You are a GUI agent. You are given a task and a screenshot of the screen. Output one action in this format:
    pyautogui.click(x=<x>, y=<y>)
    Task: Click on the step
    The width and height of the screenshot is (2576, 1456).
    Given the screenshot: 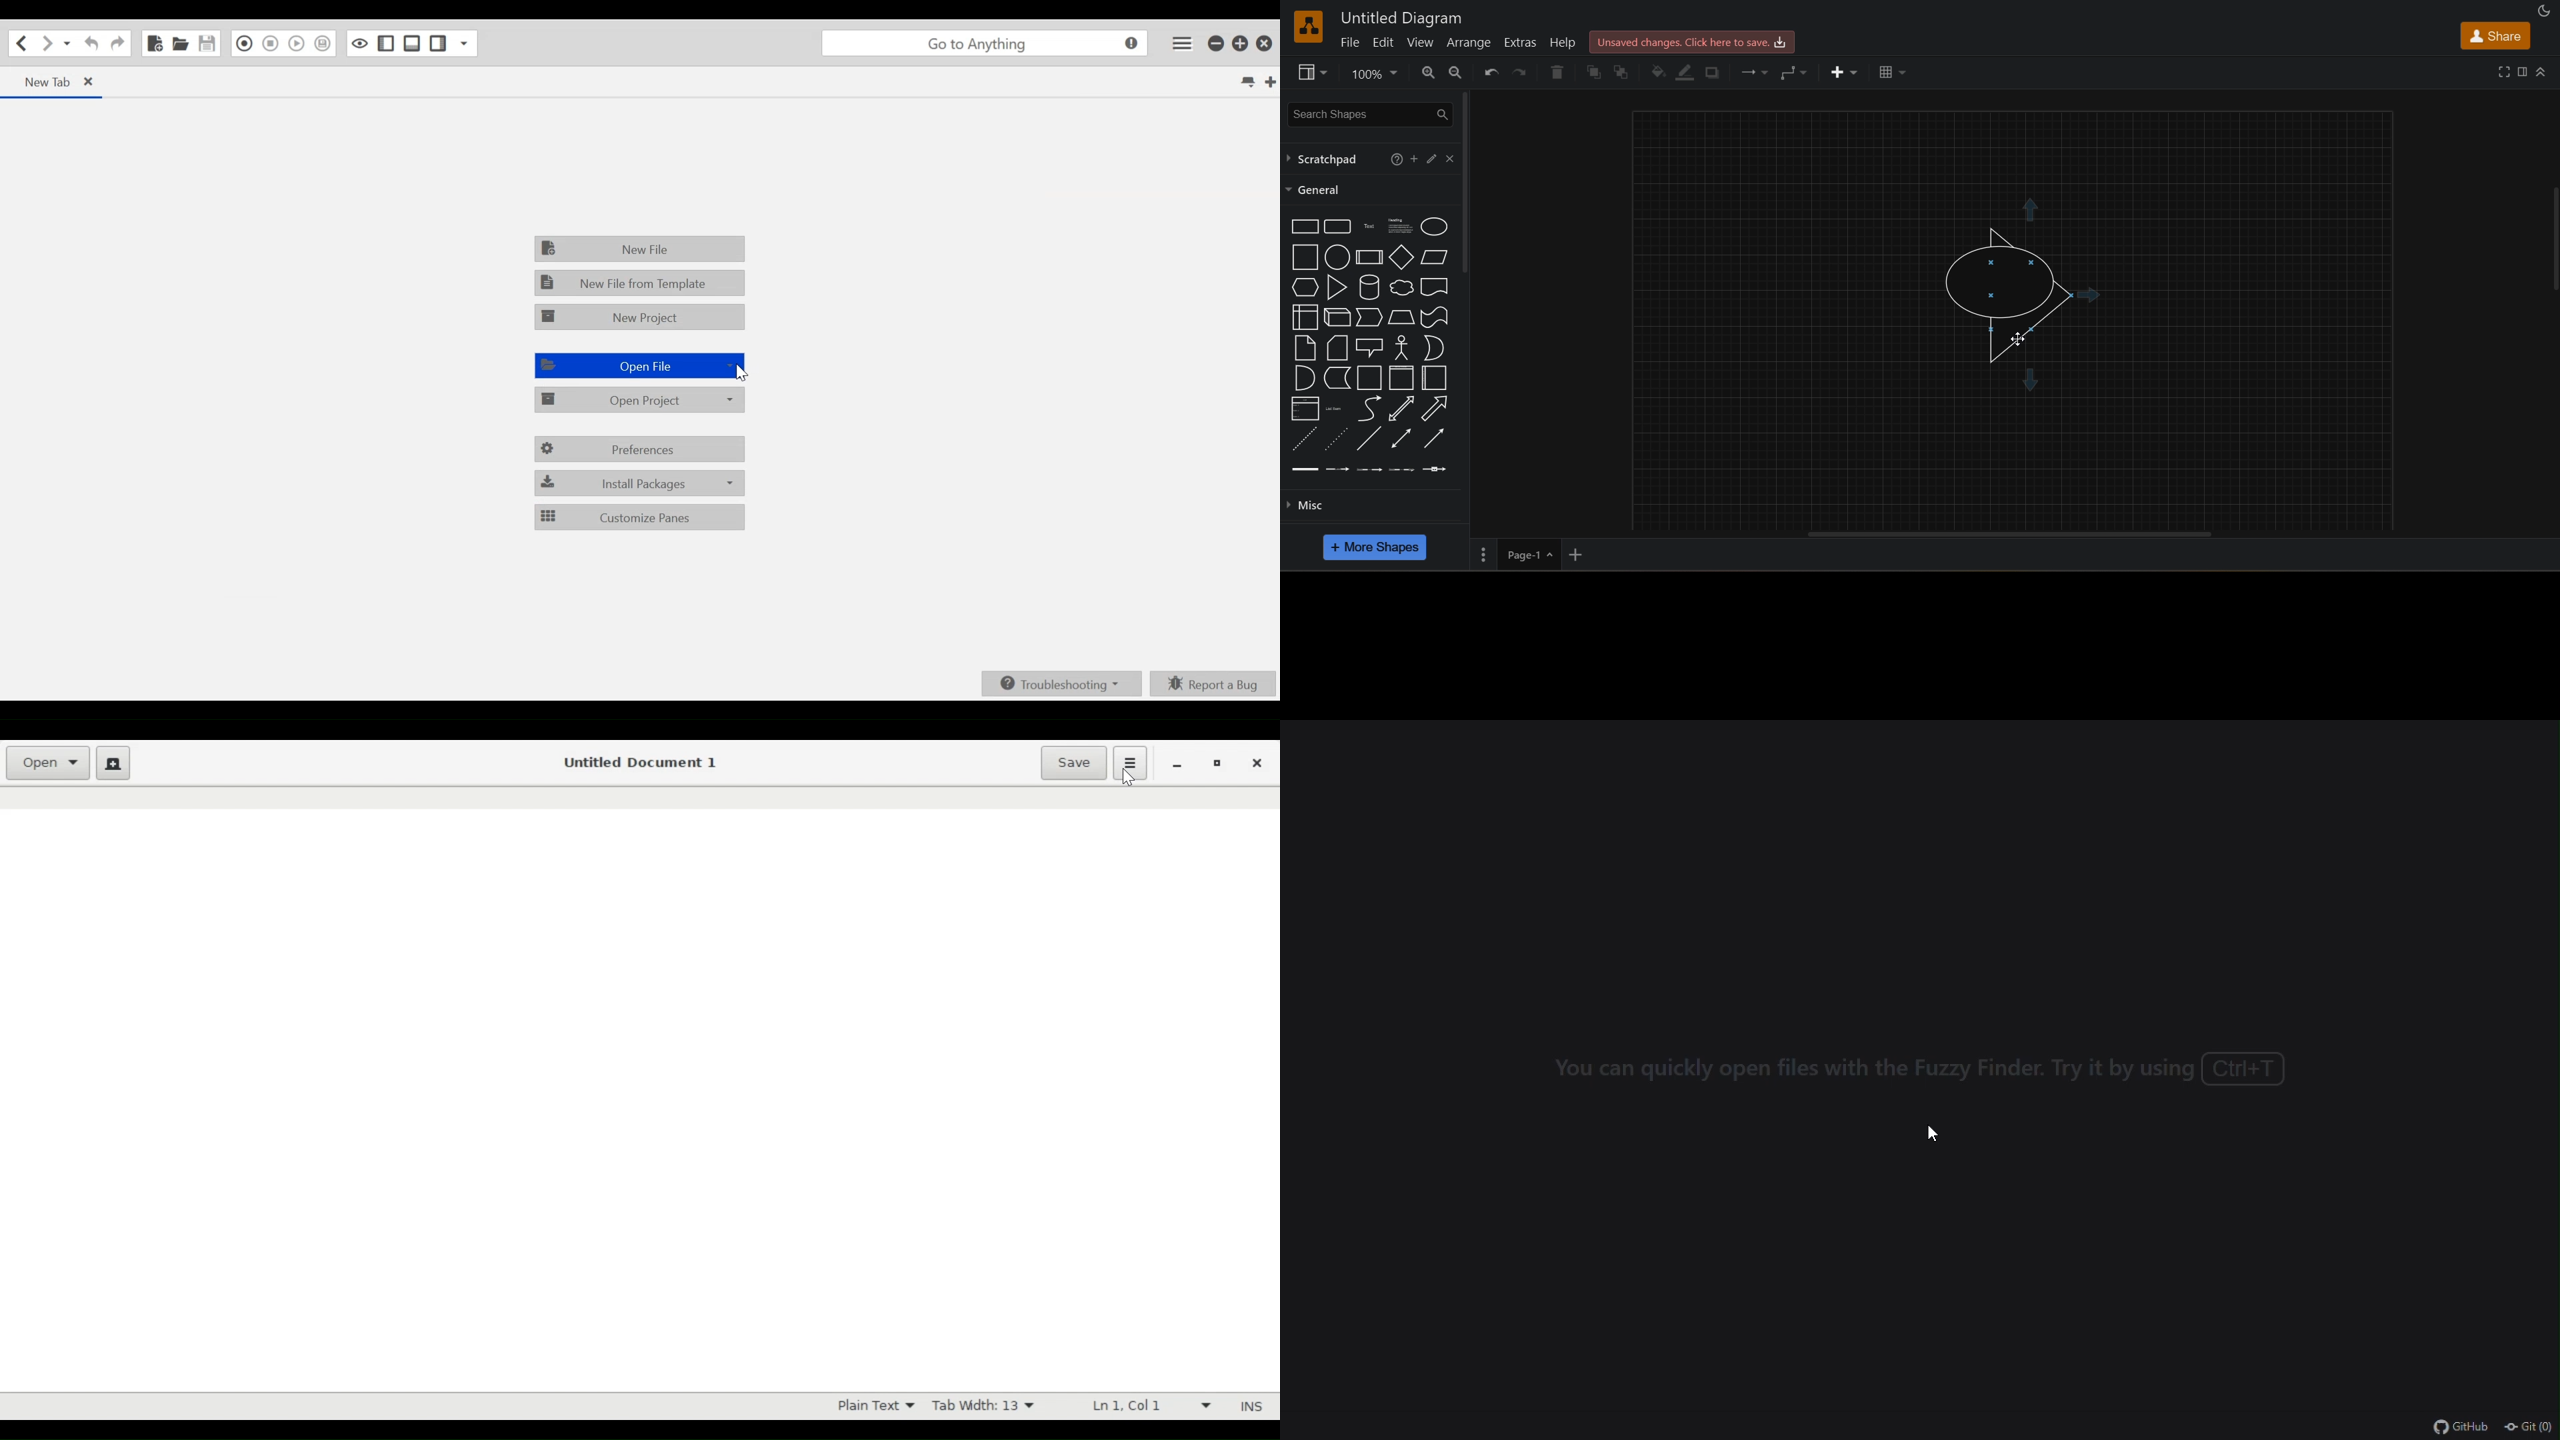 What is the action you would take?
    pyautogui.click(x=1370, y=317)
    